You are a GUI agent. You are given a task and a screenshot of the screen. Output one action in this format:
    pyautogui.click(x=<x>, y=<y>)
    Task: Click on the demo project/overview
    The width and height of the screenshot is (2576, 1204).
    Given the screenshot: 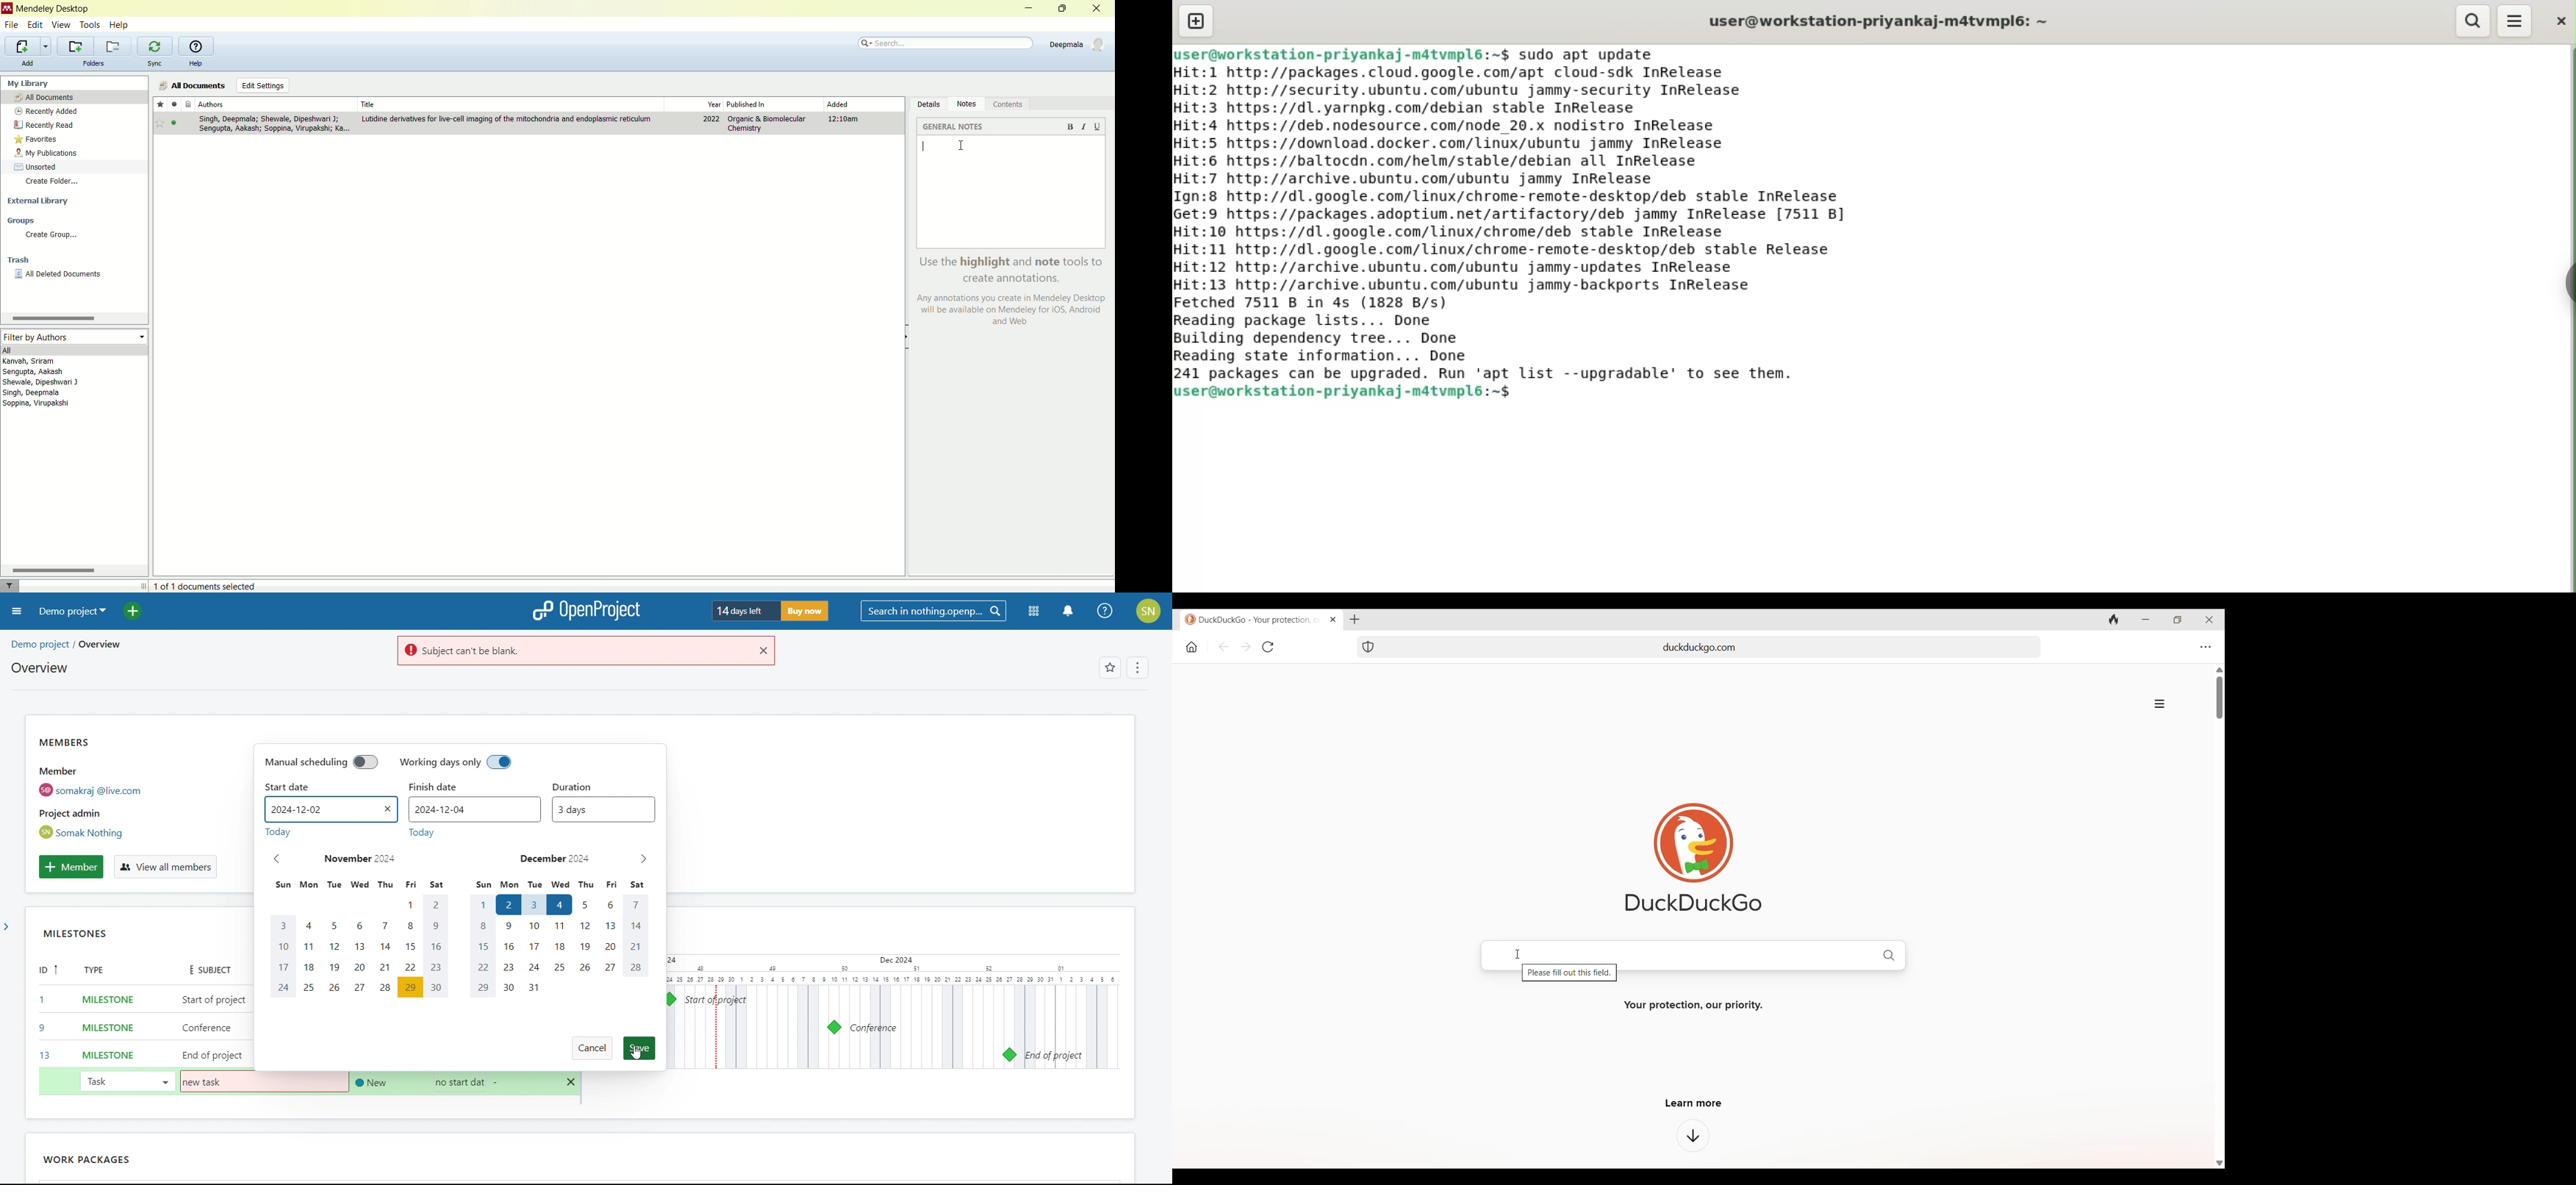 What is the action you would take?
    pyautogui.click(x=65, y=644)
    